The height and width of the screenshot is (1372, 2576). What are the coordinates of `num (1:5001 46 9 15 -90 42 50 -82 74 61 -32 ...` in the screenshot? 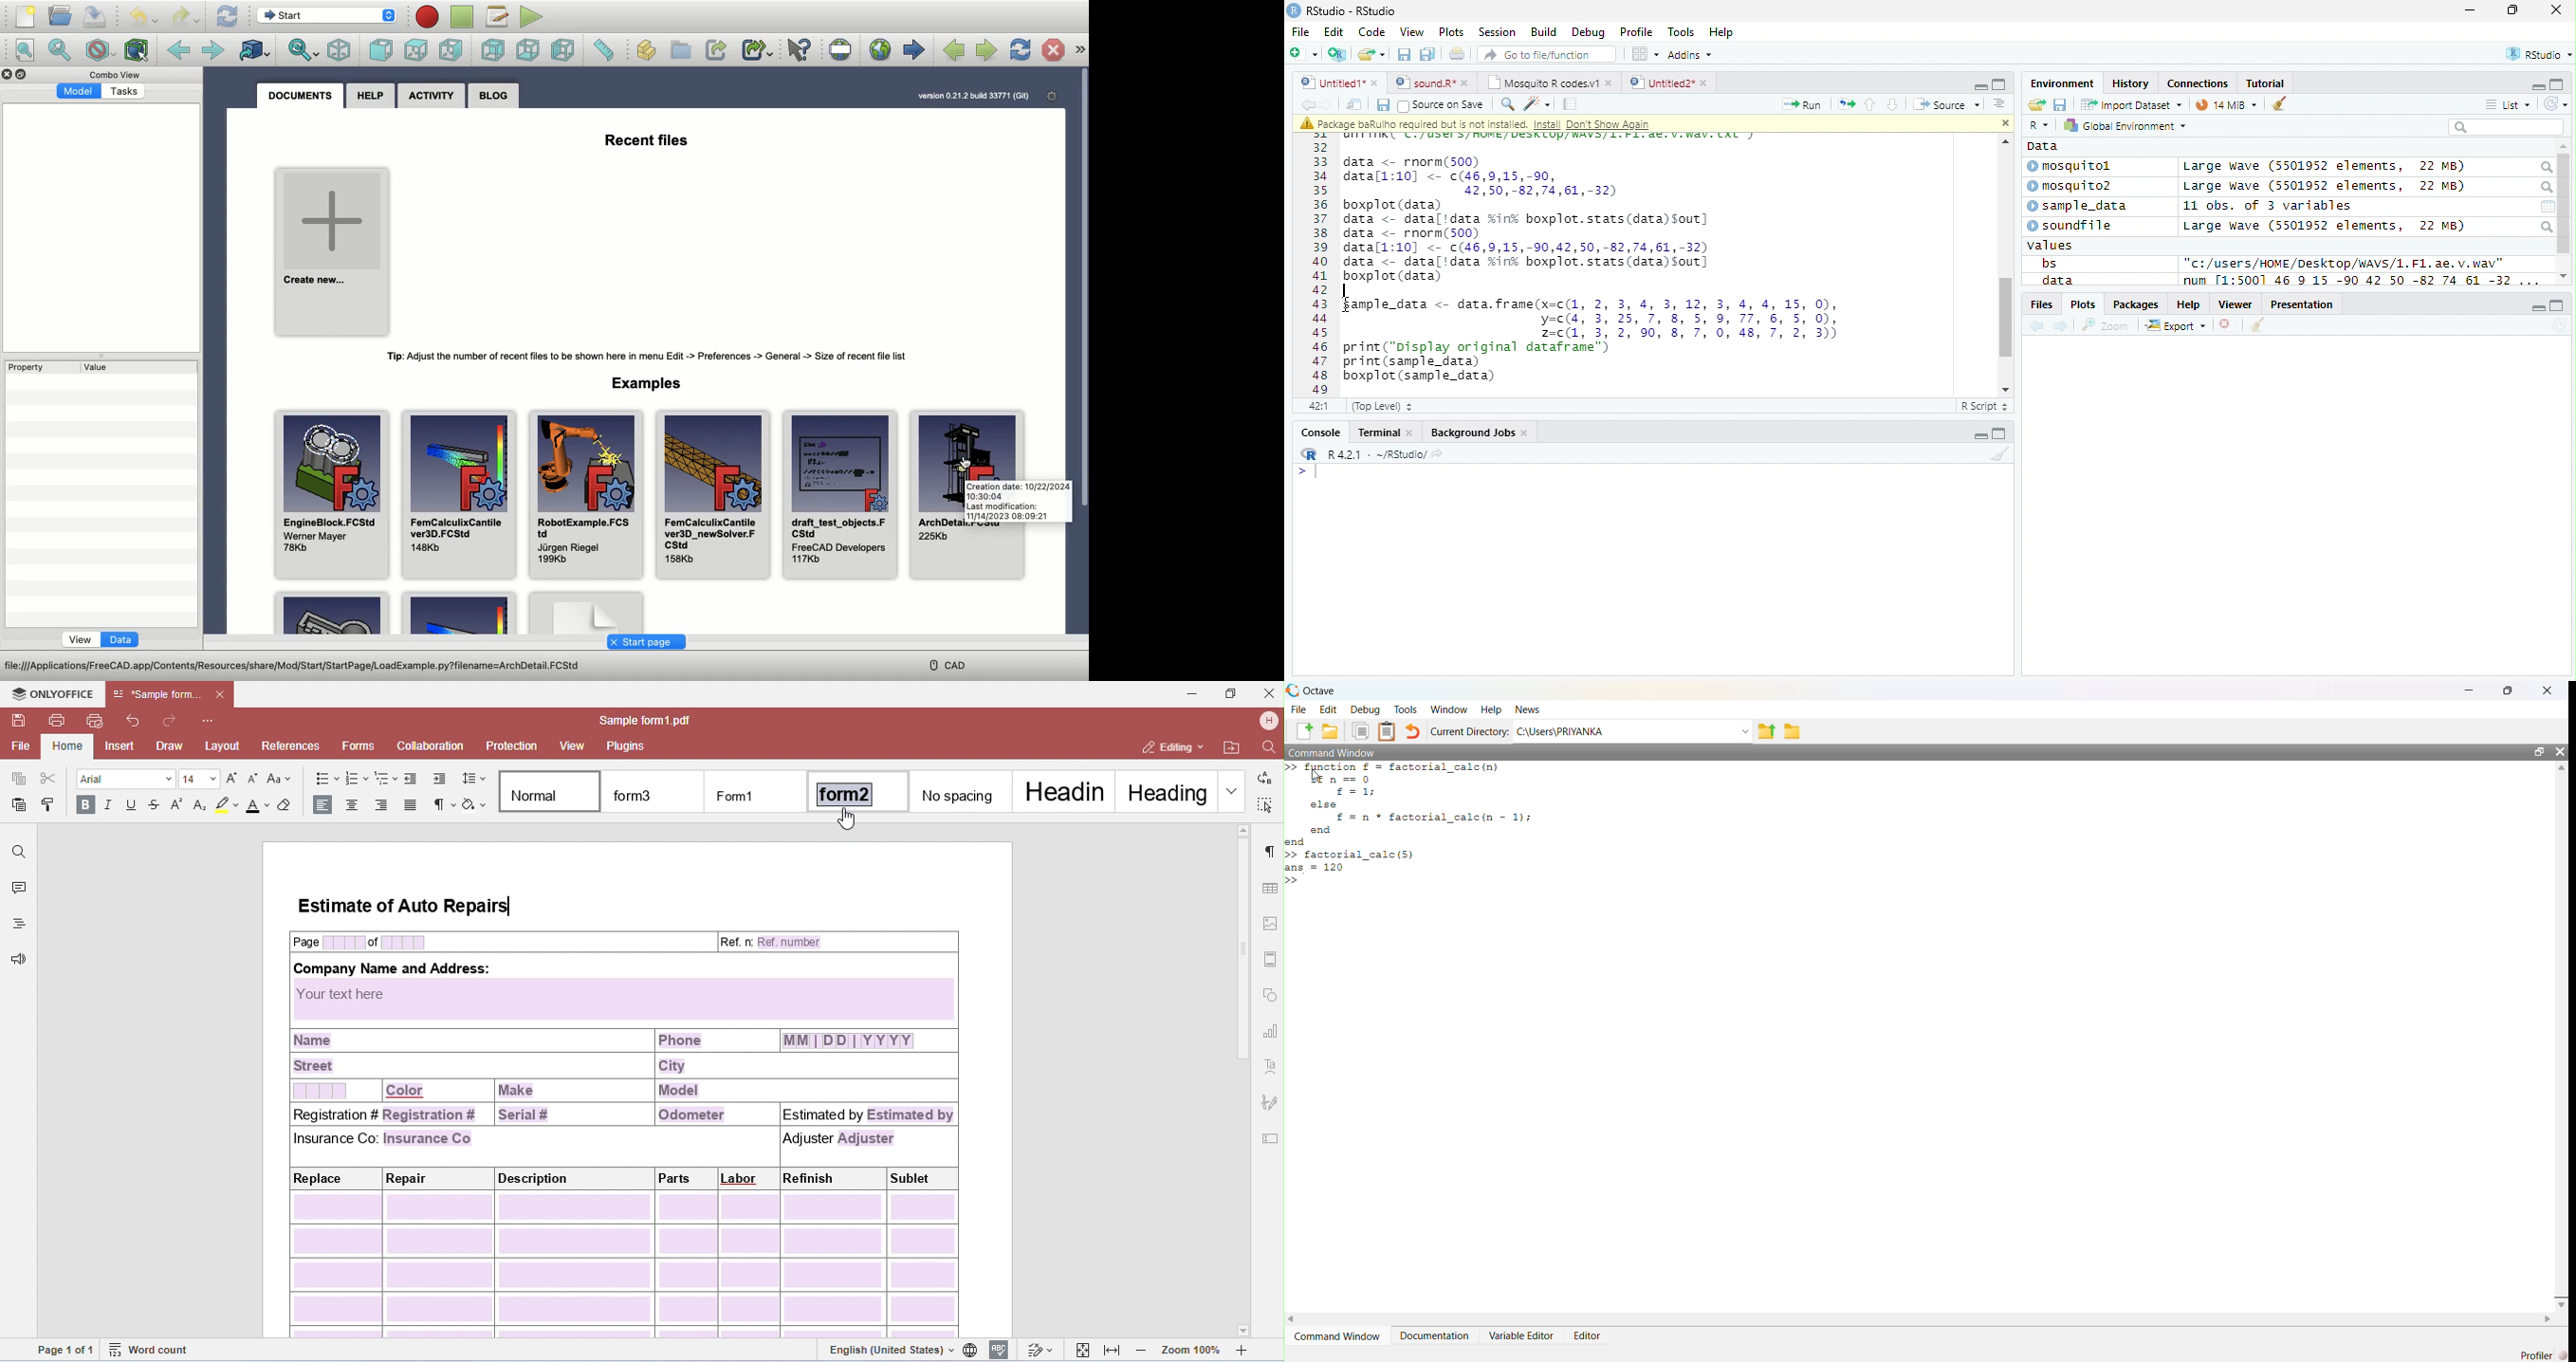 It's located at (2364, 281).